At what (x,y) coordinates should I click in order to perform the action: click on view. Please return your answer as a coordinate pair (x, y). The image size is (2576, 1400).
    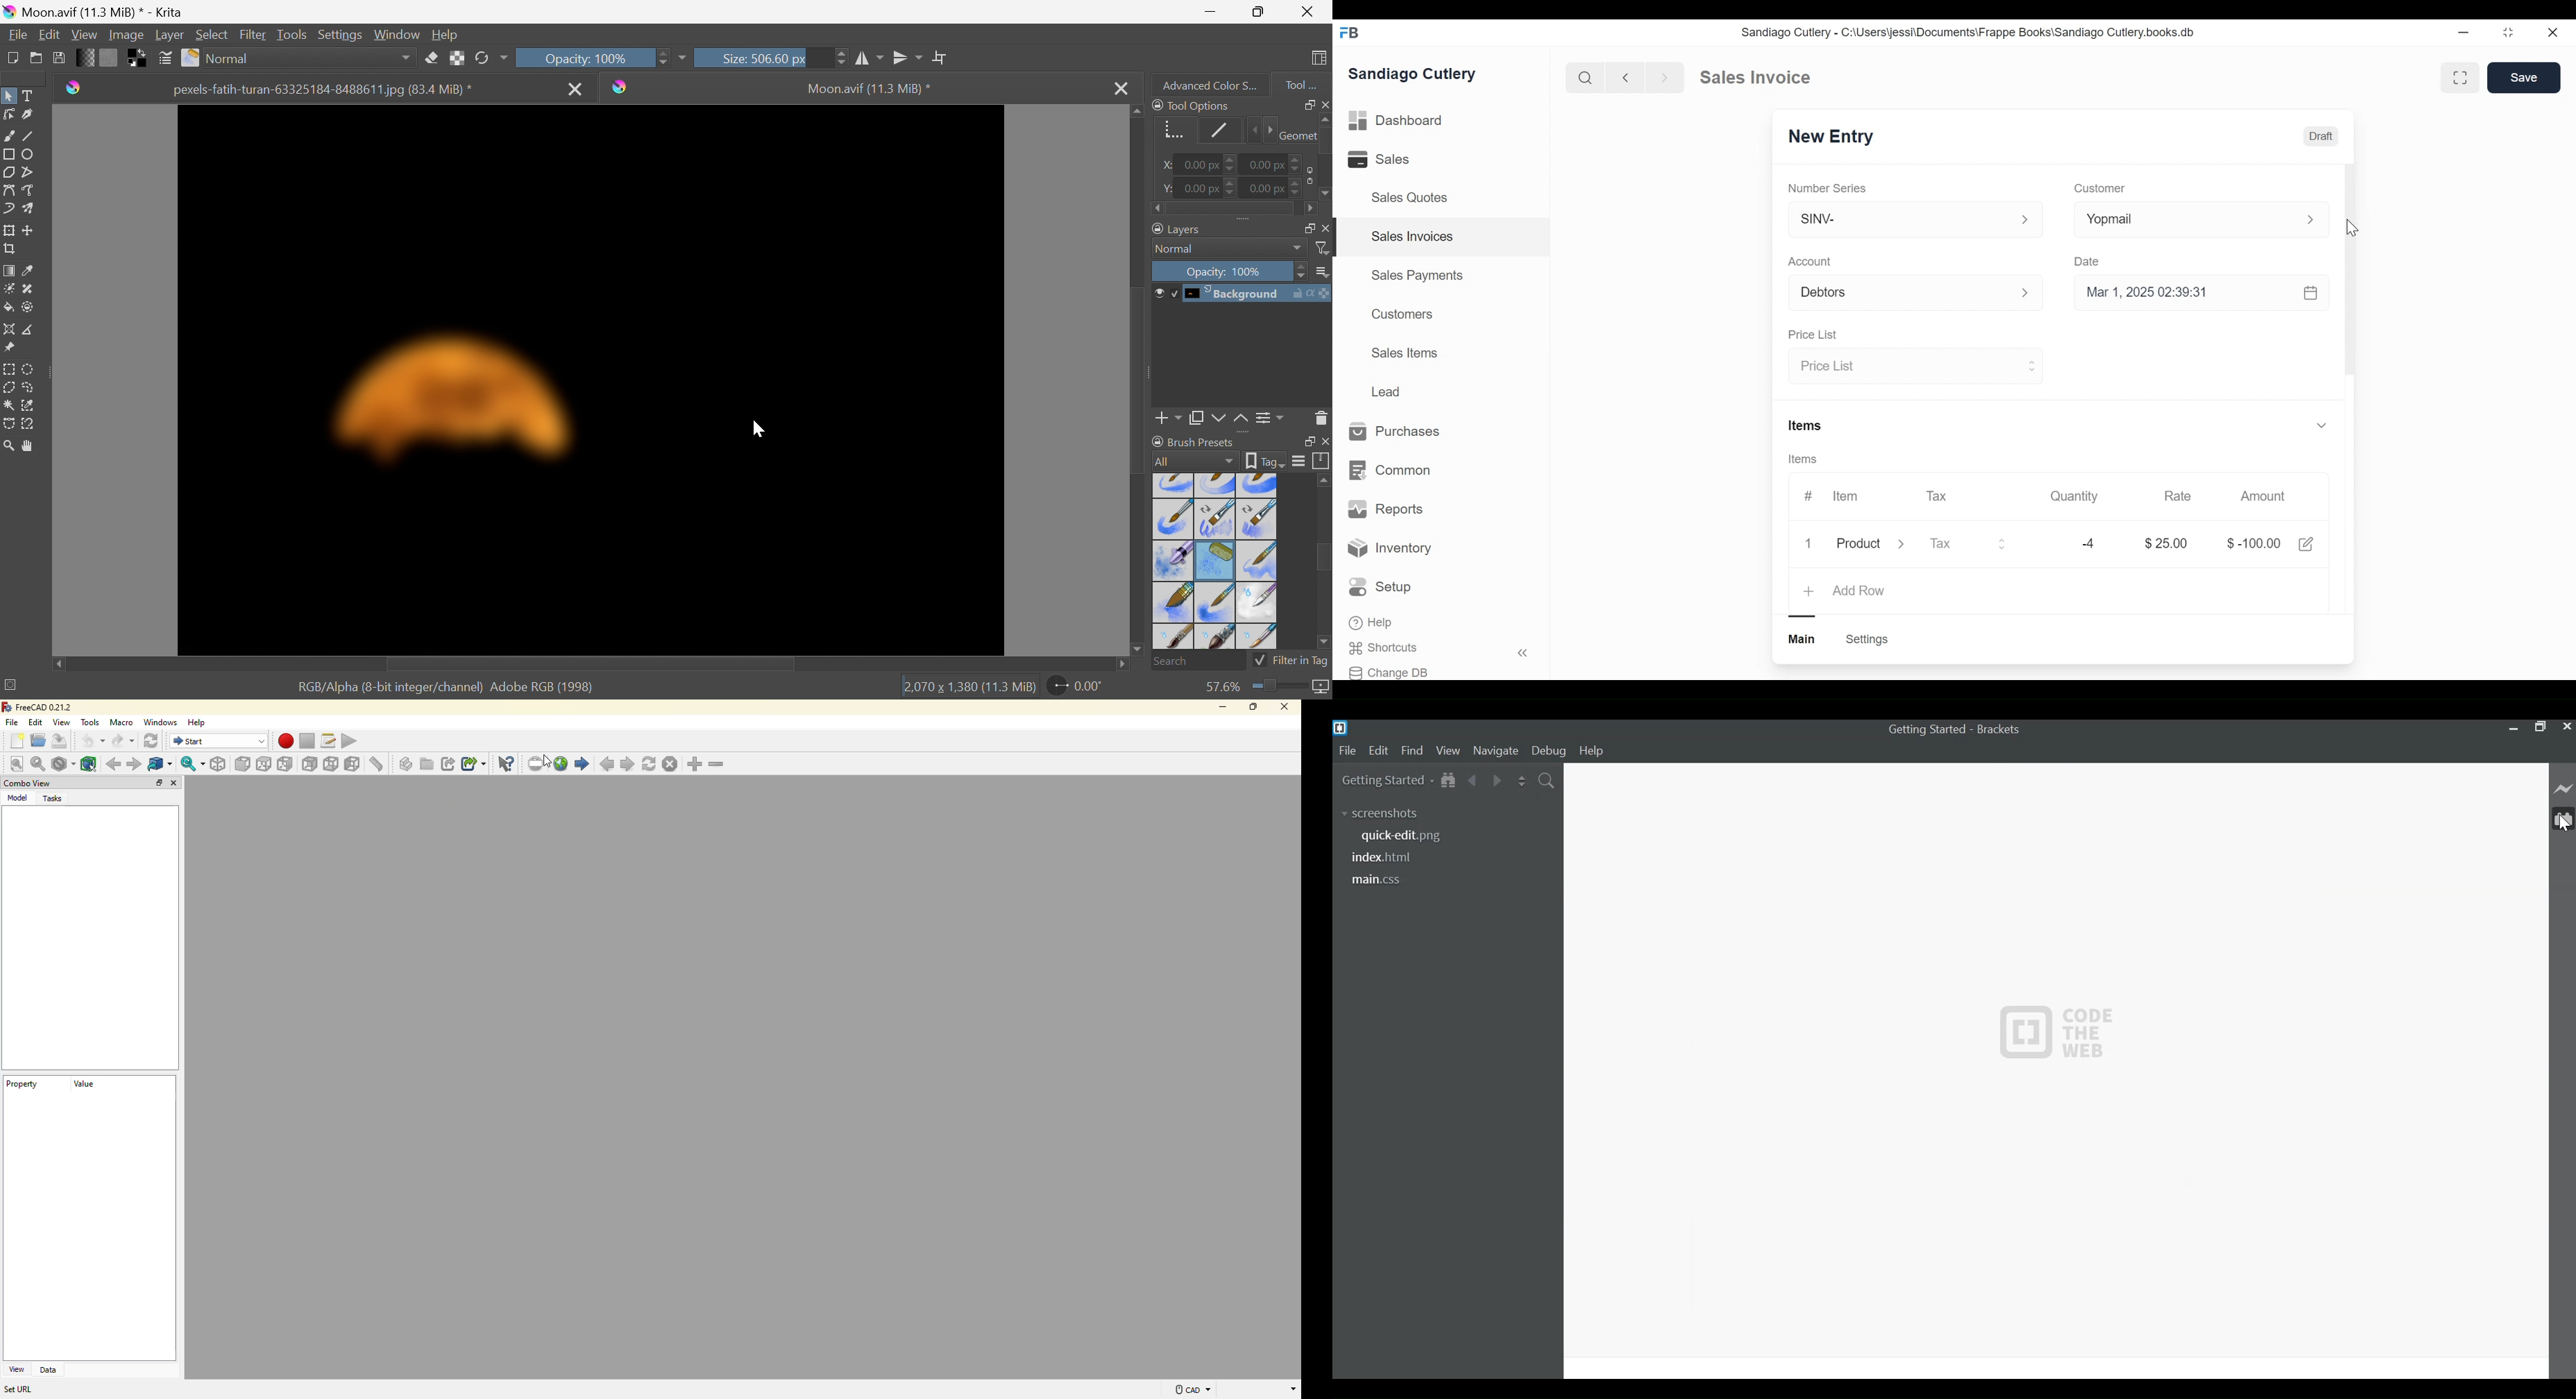
    Looking at the image, I should click on (16, 1369).